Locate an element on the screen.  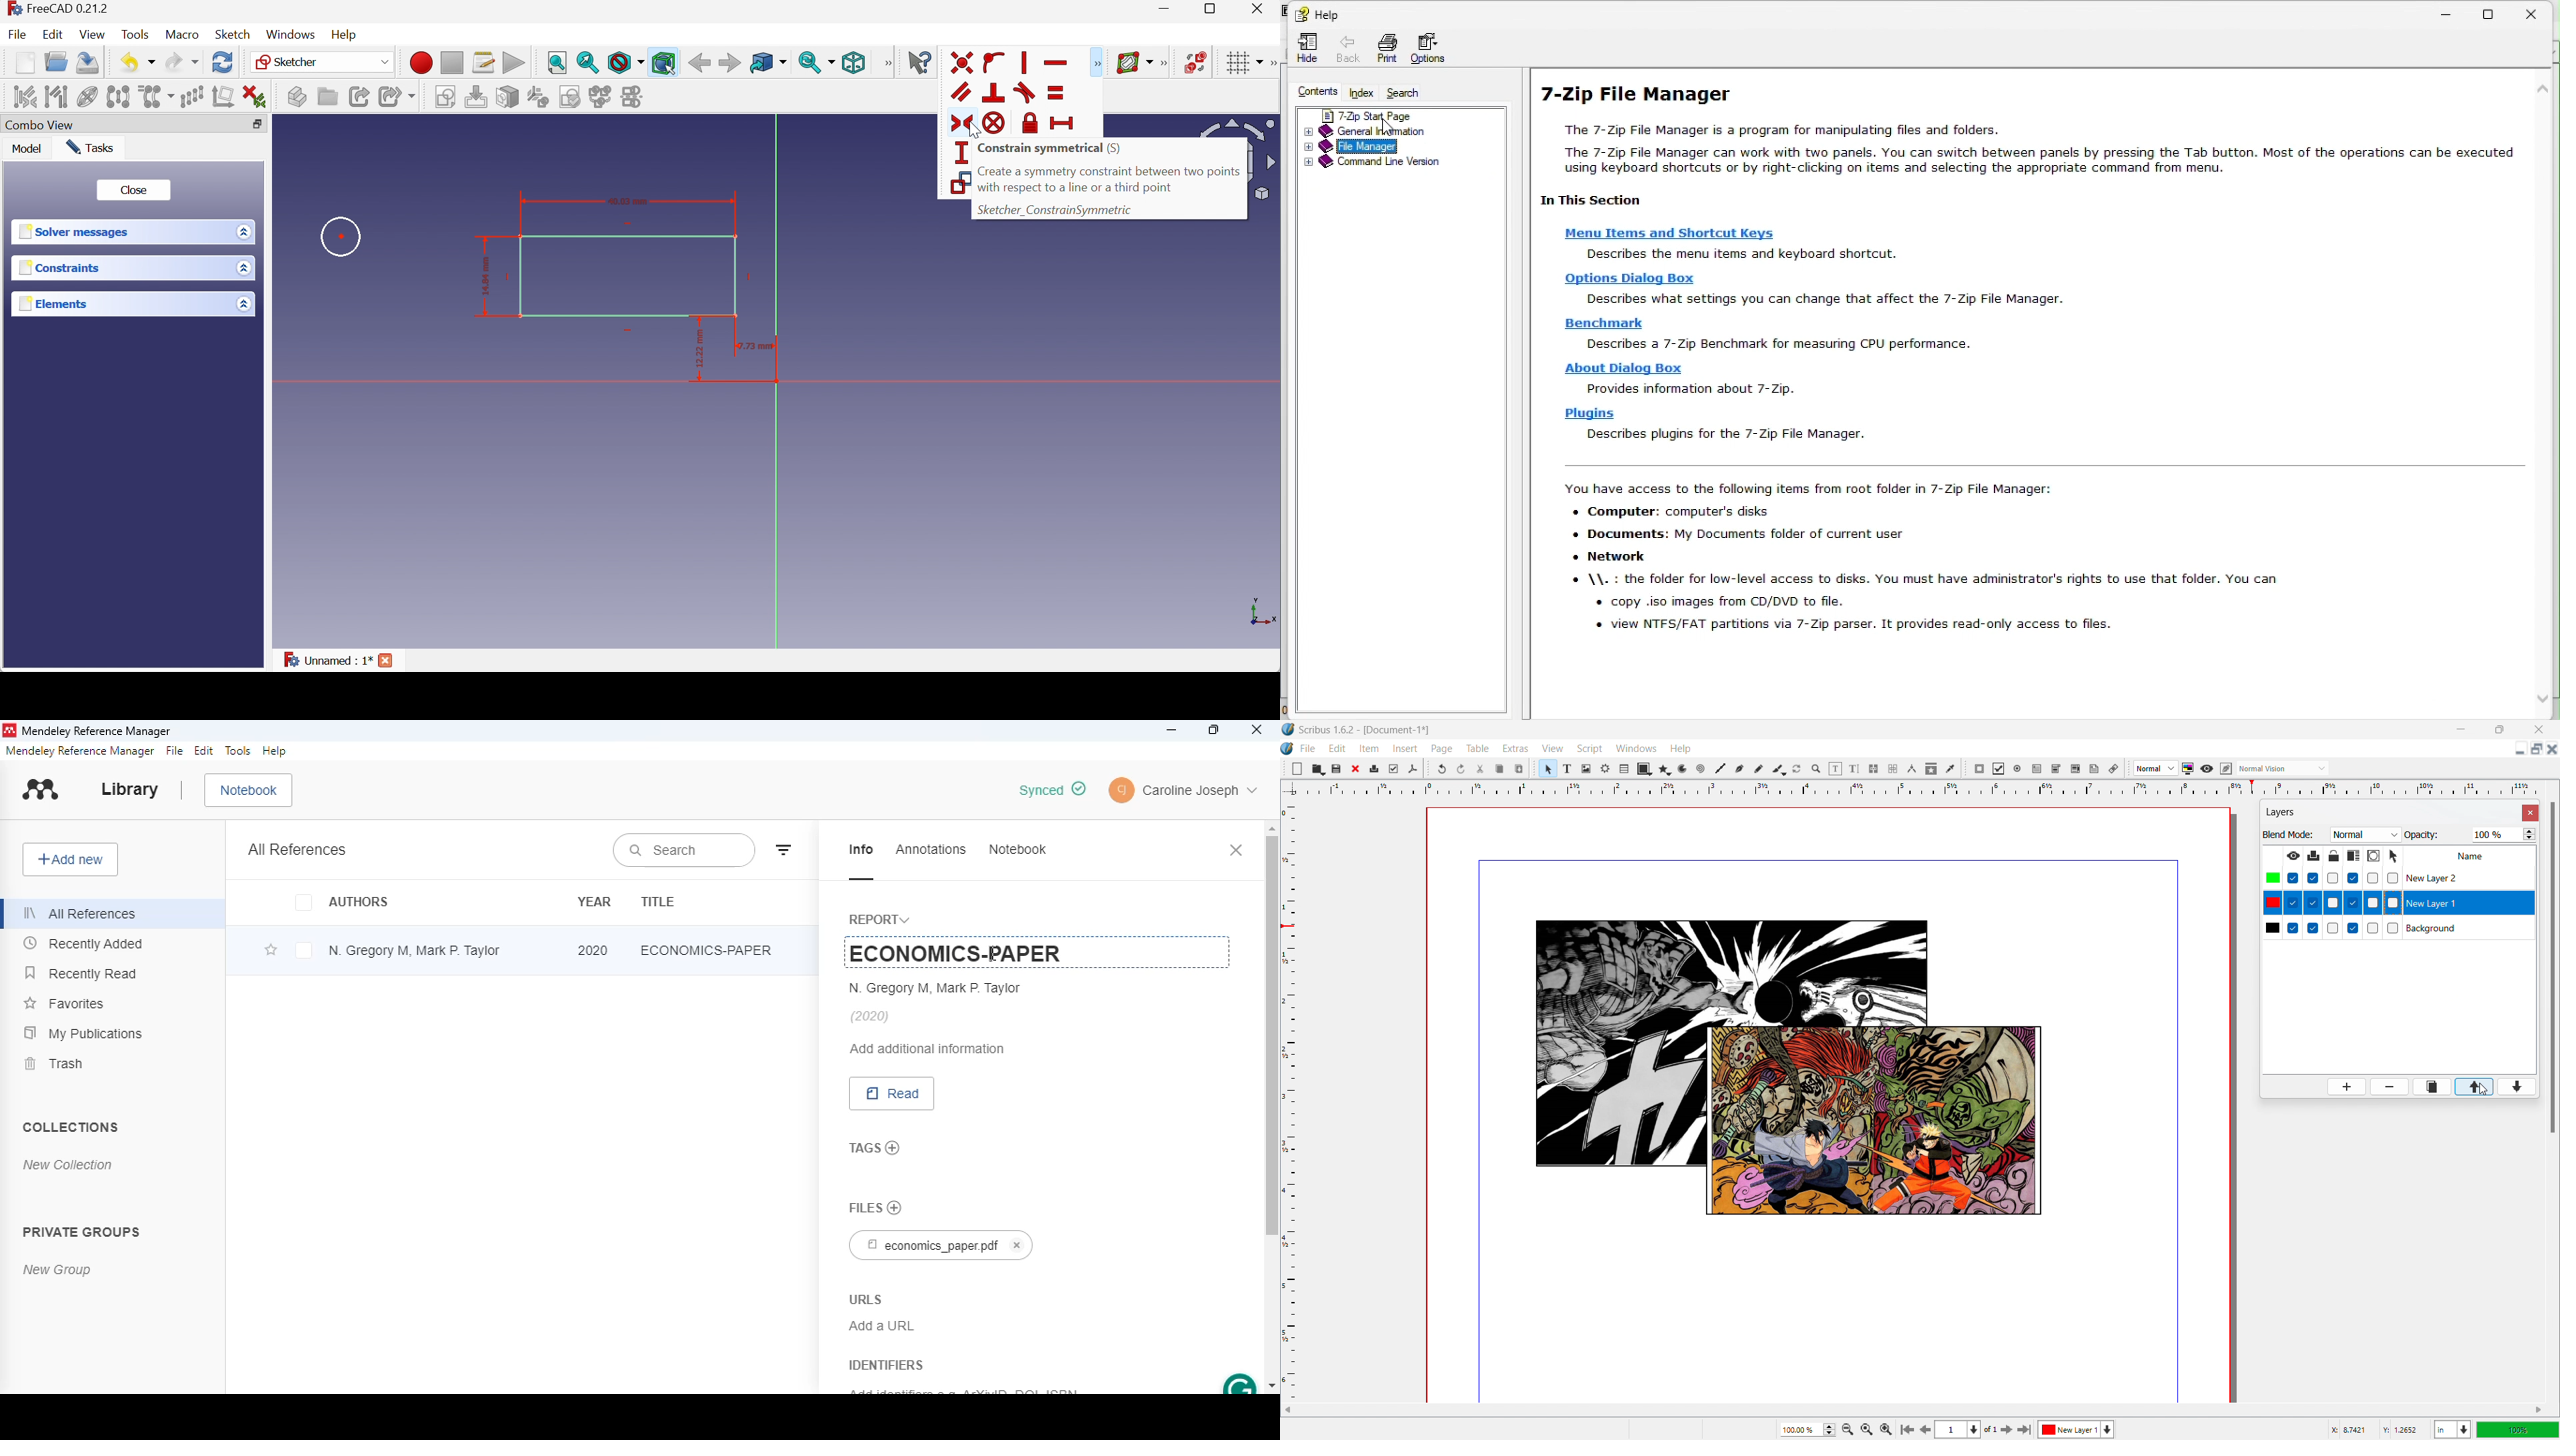
pdf push button is located at coordinates (1979, 769).